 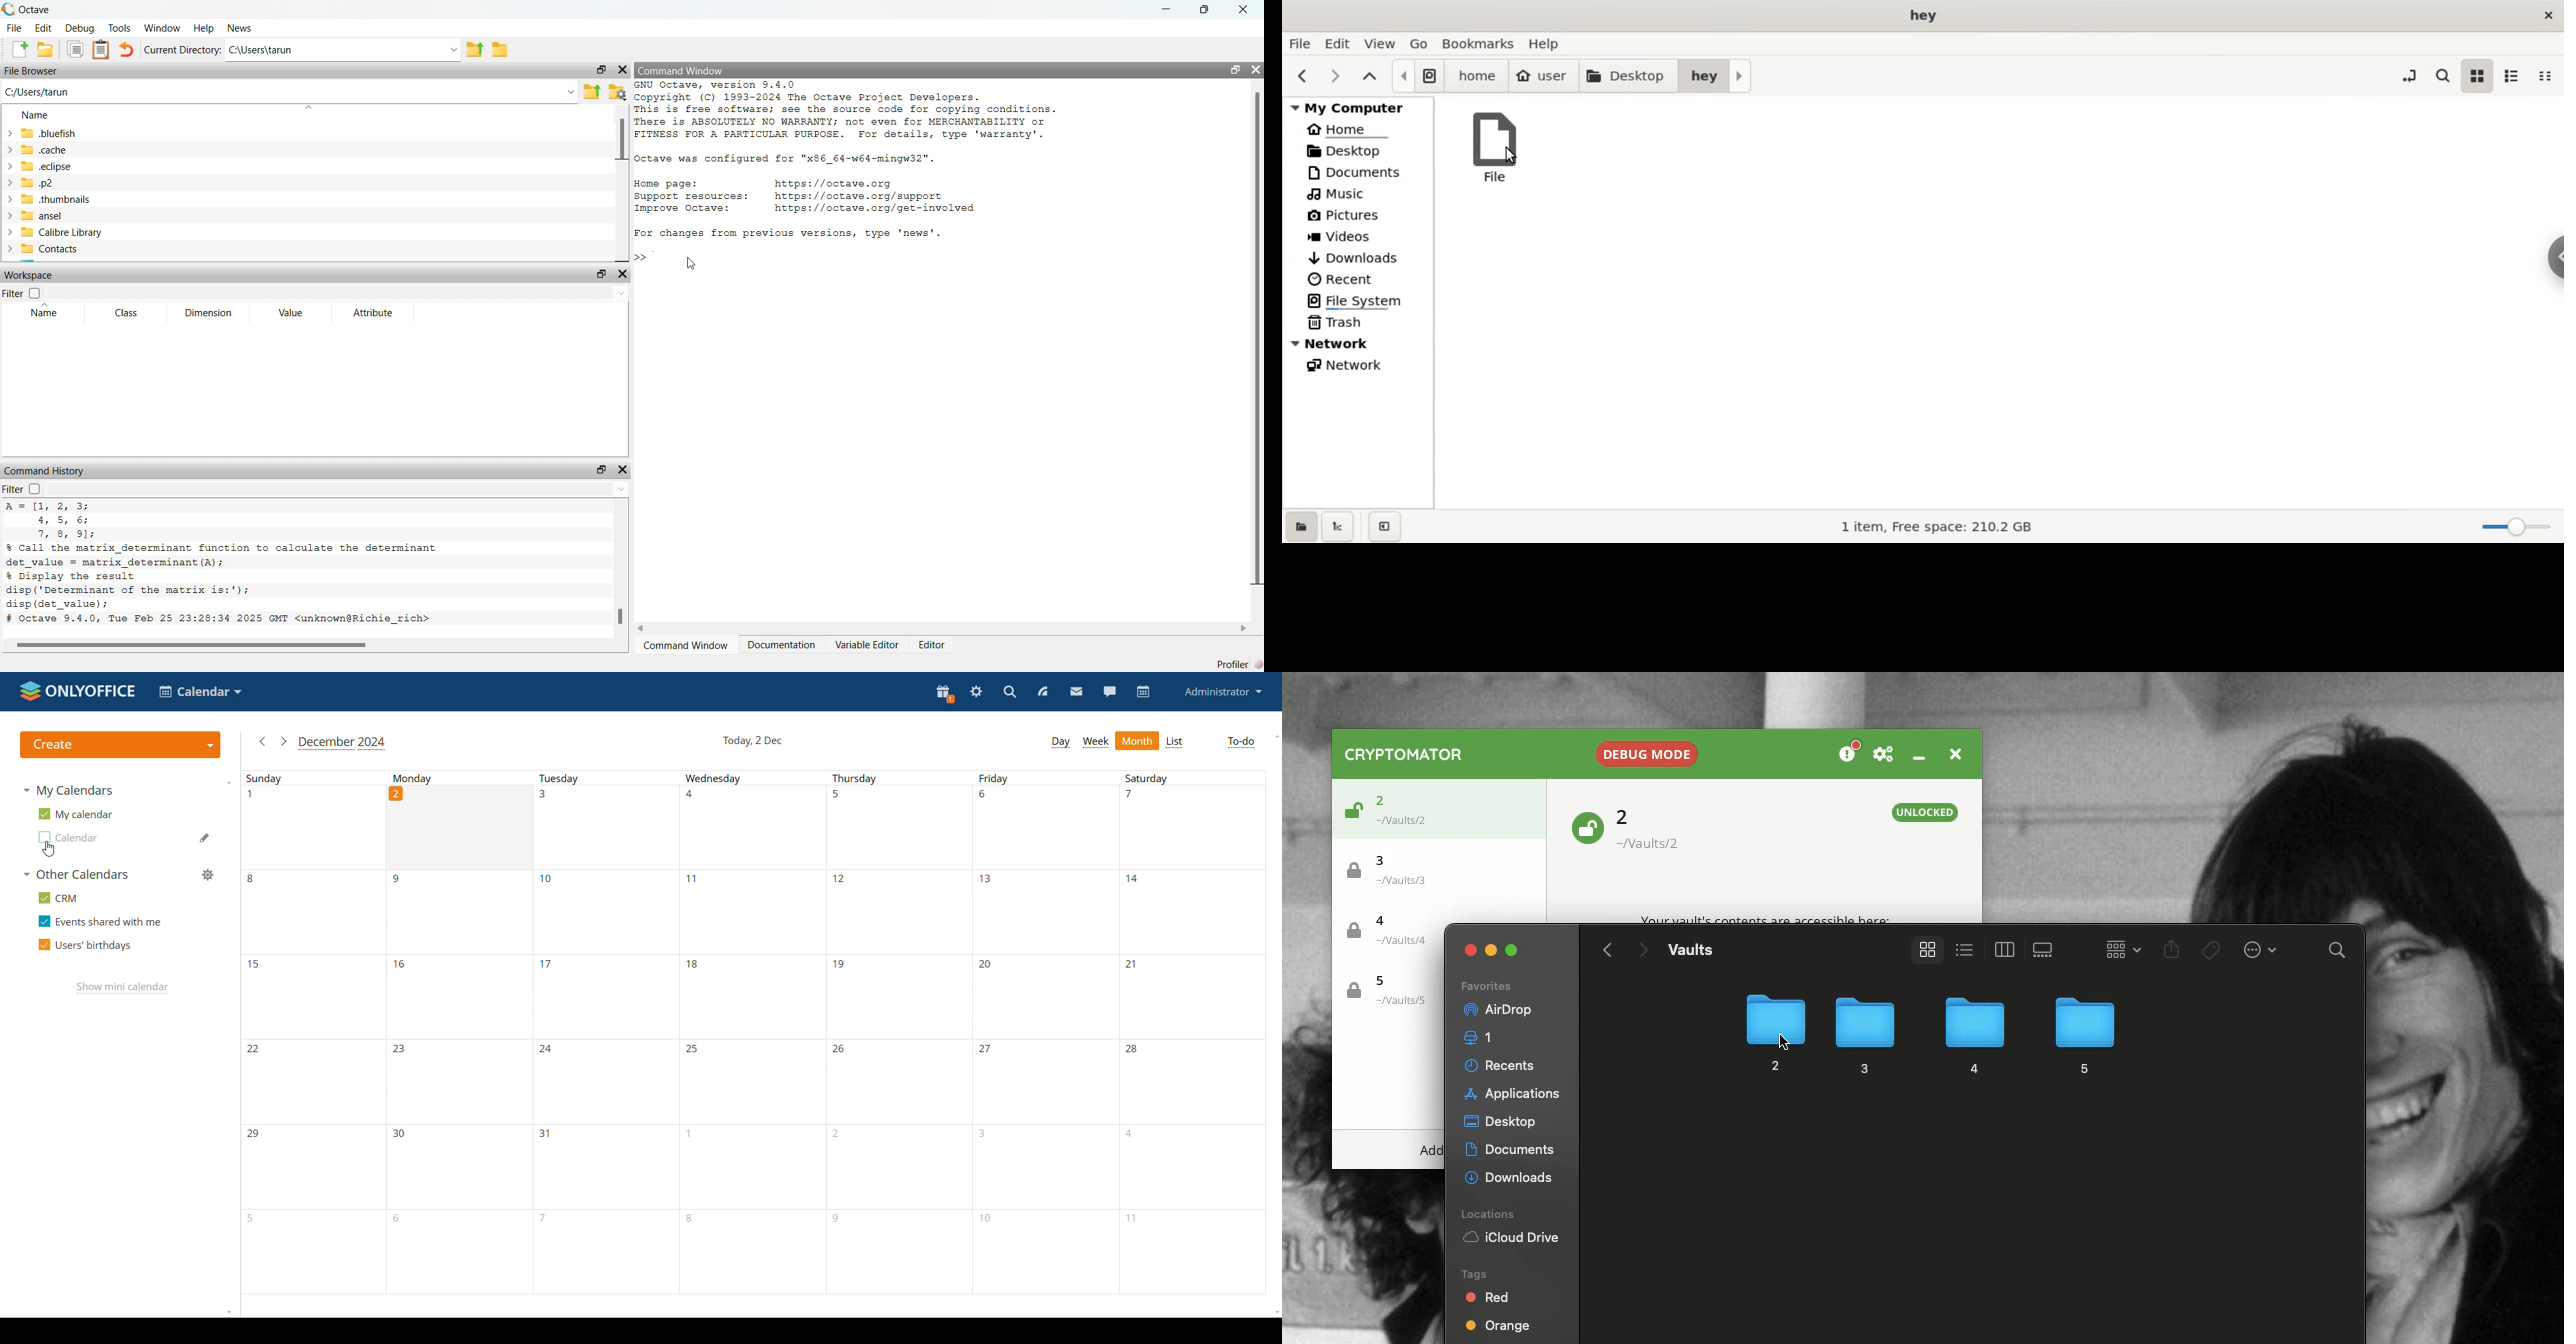 I want to click on crm, so click(x=60, y=899).